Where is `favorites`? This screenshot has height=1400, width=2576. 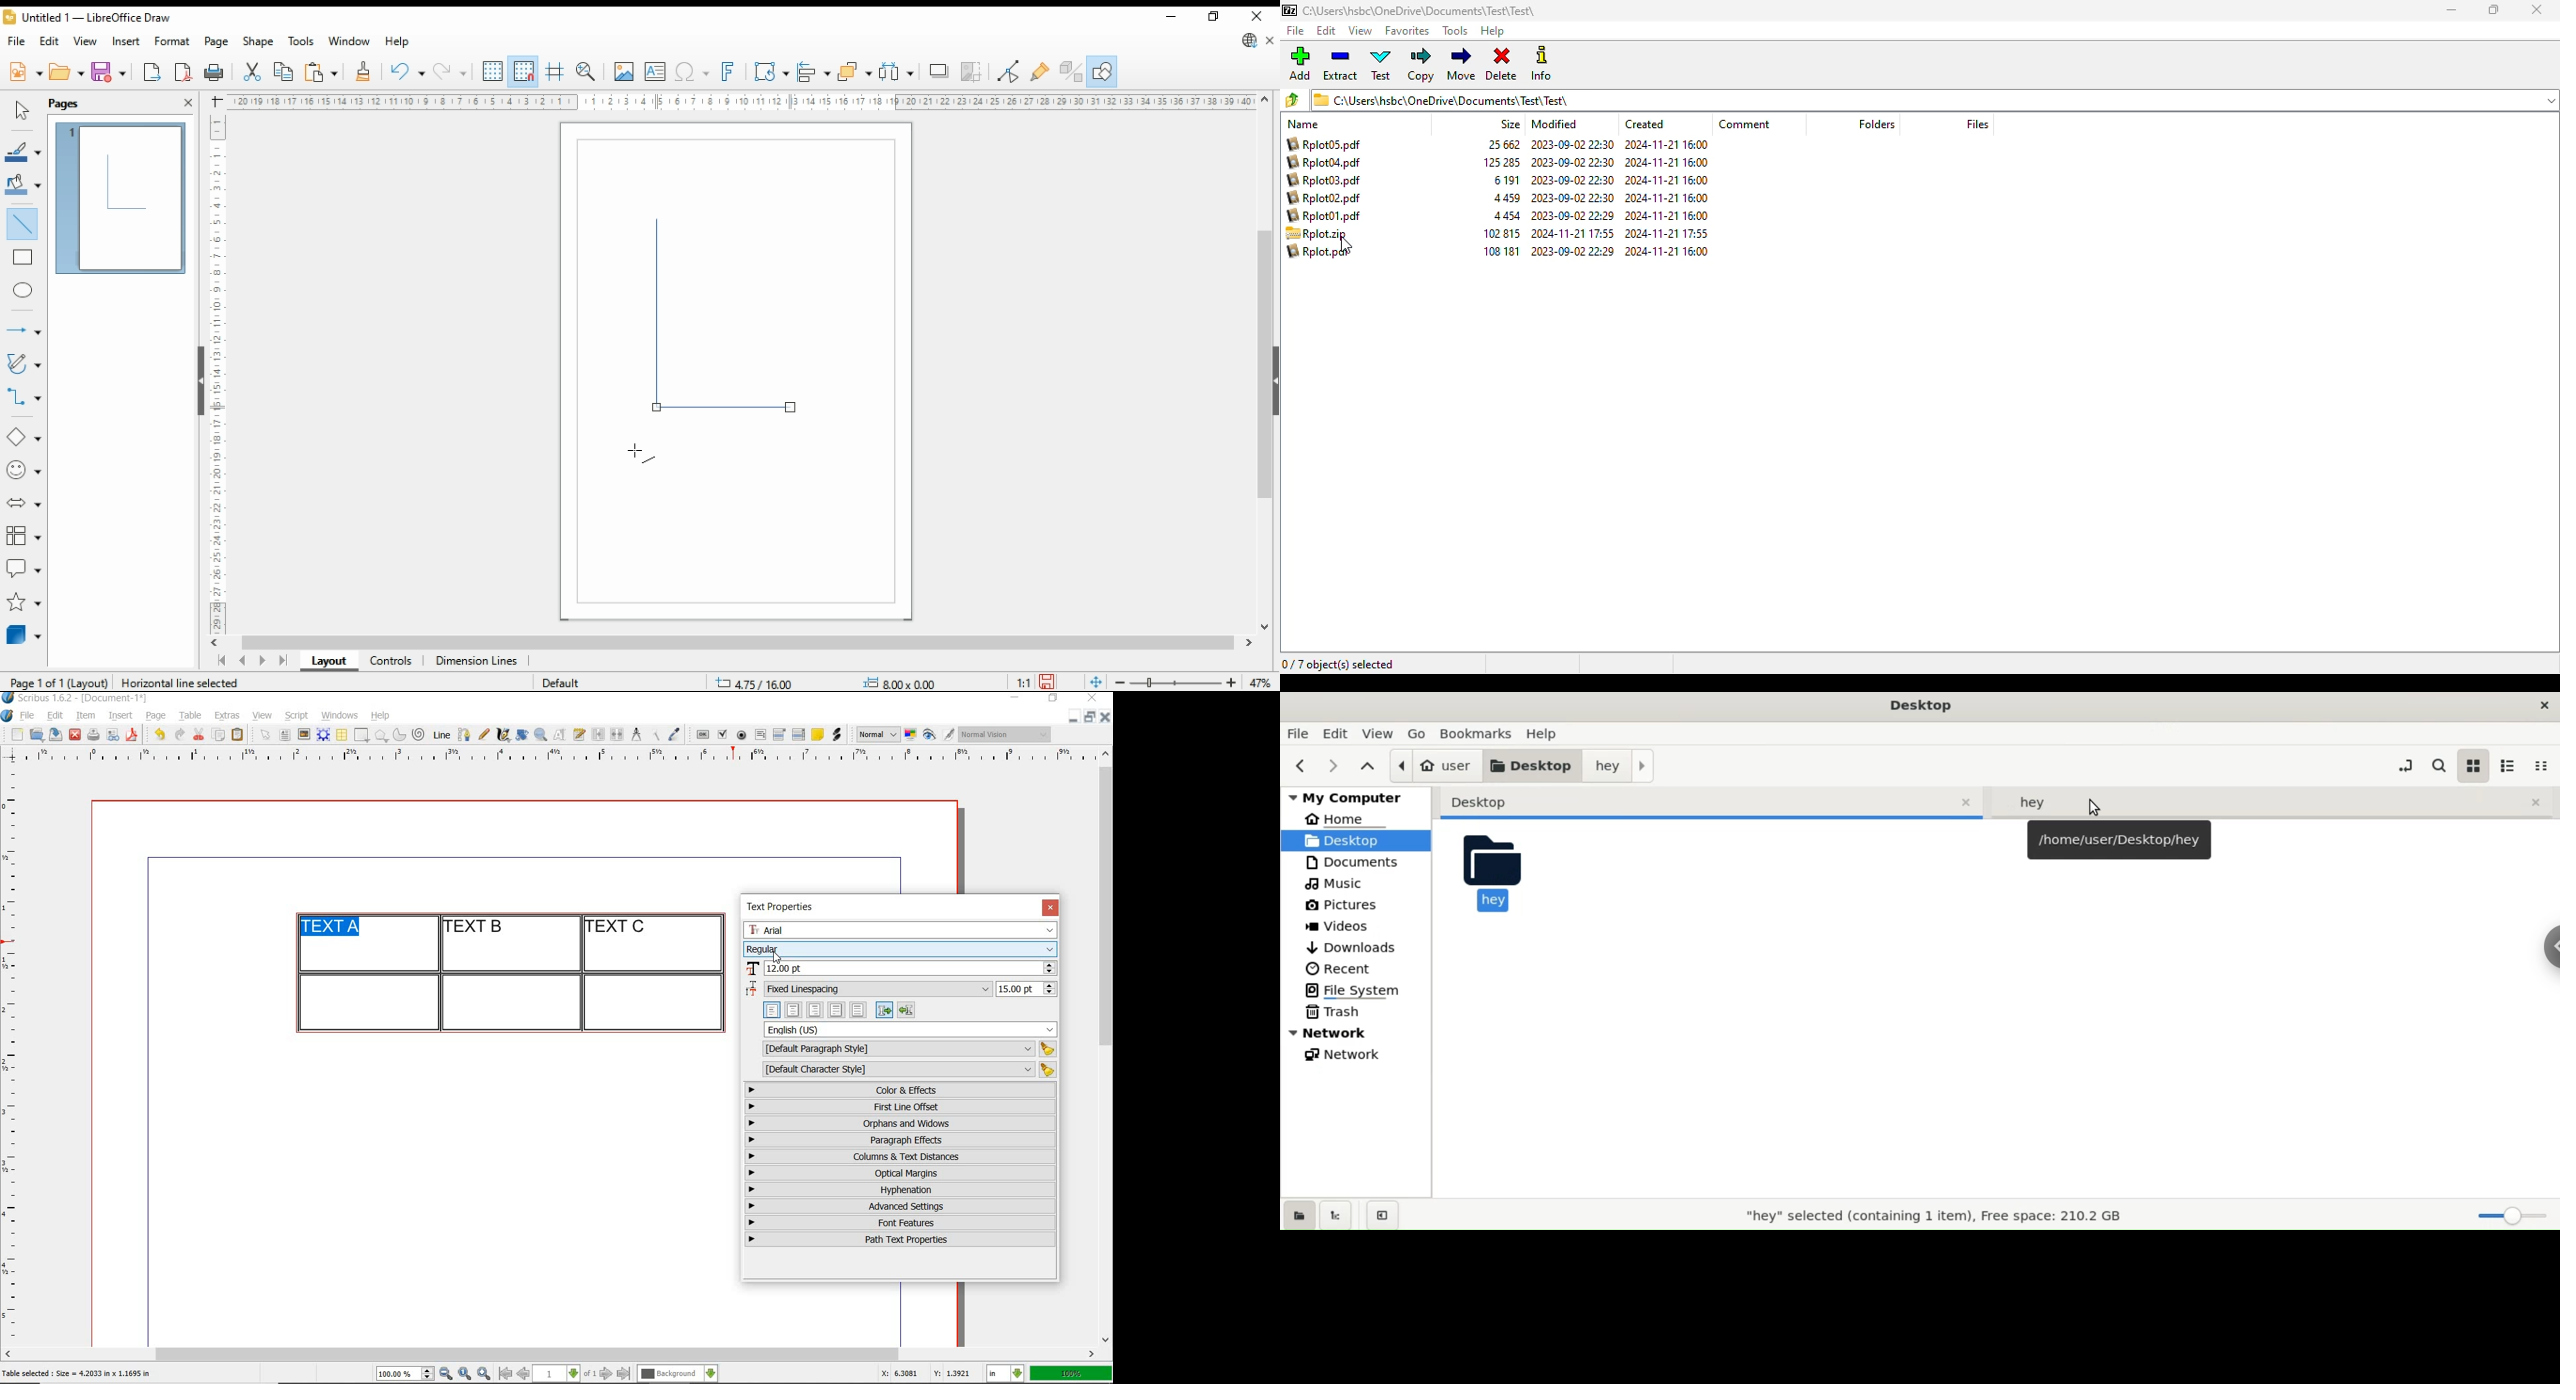 favorites is located at coordinates (1408, 31).